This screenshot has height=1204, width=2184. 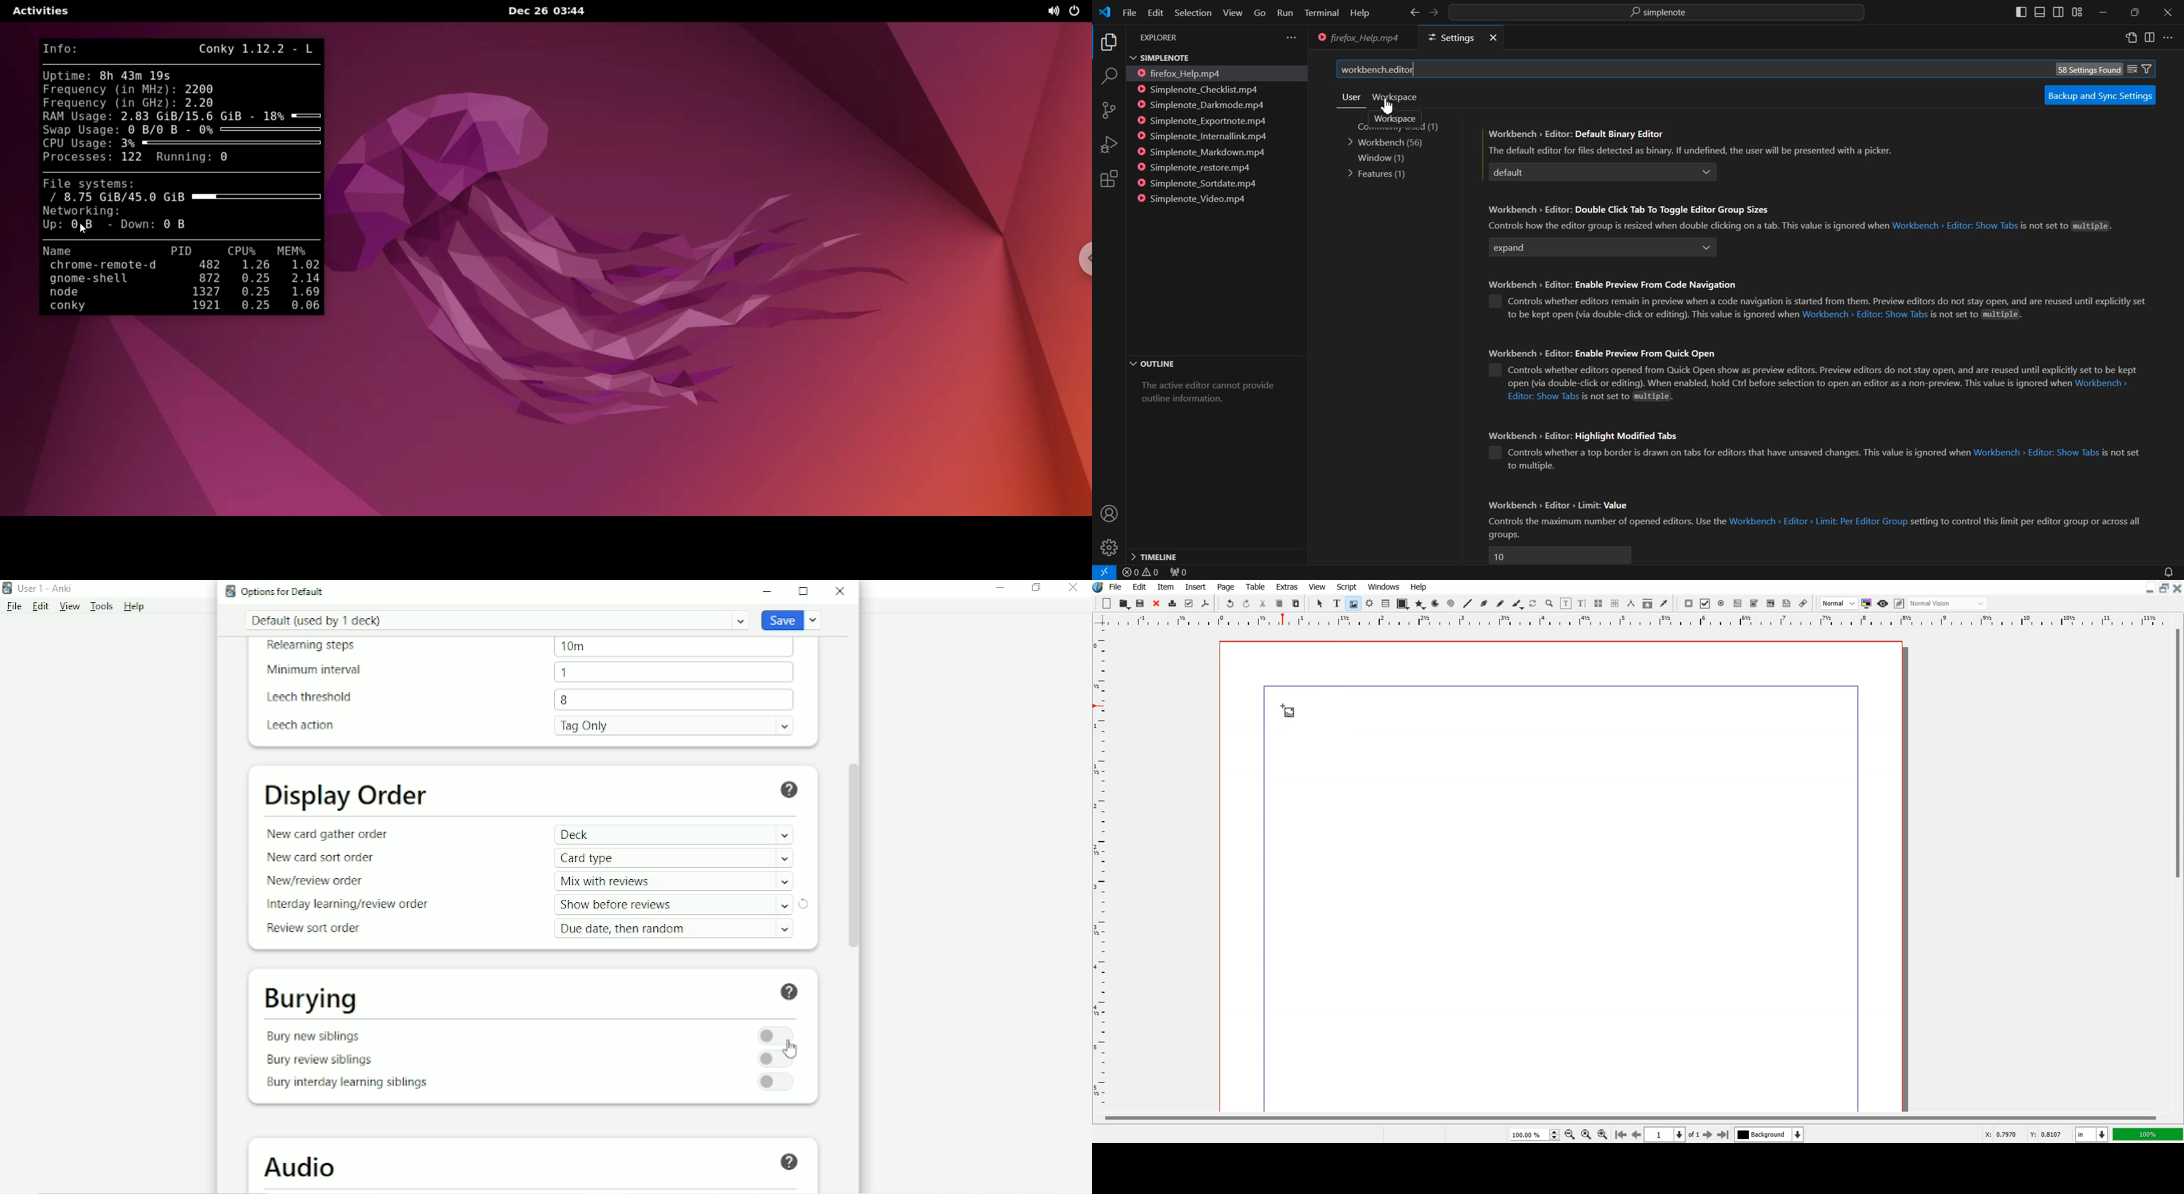 I want to click on The default editor for files detected as binary. If undefined, the user will be presented with a picker., so click(x=1690, y=150).